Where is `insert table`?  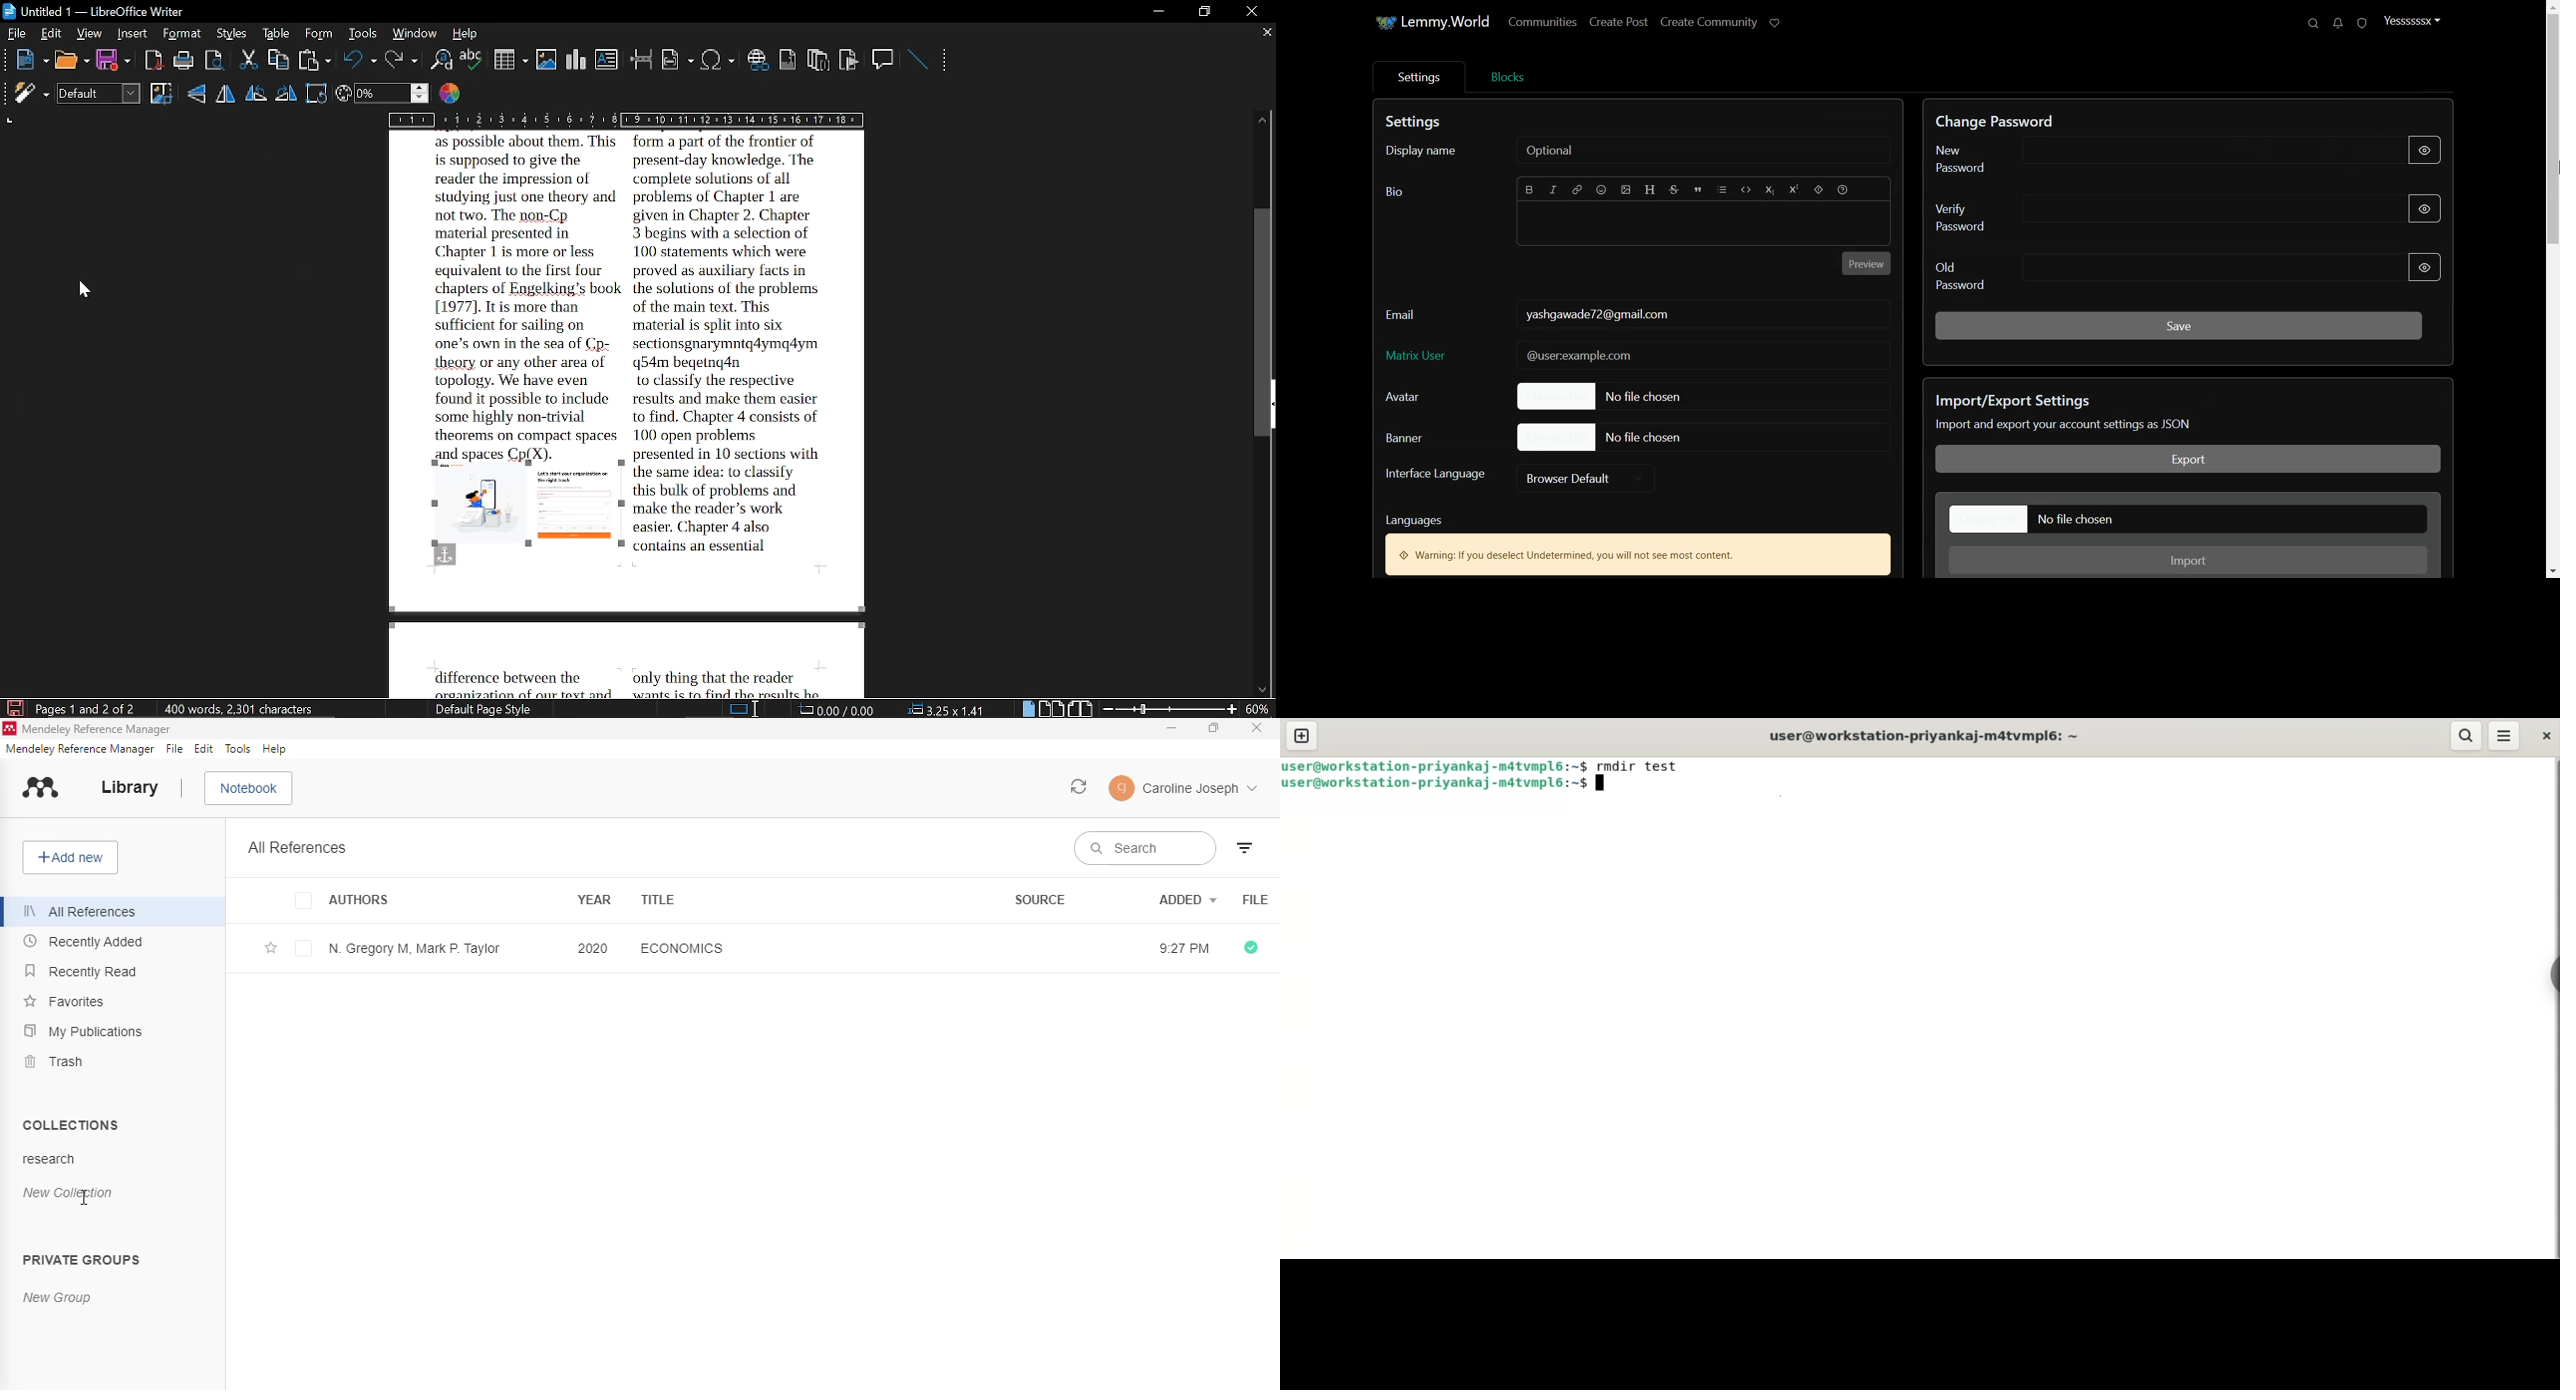
insert table is located at coordinates (509, 59).